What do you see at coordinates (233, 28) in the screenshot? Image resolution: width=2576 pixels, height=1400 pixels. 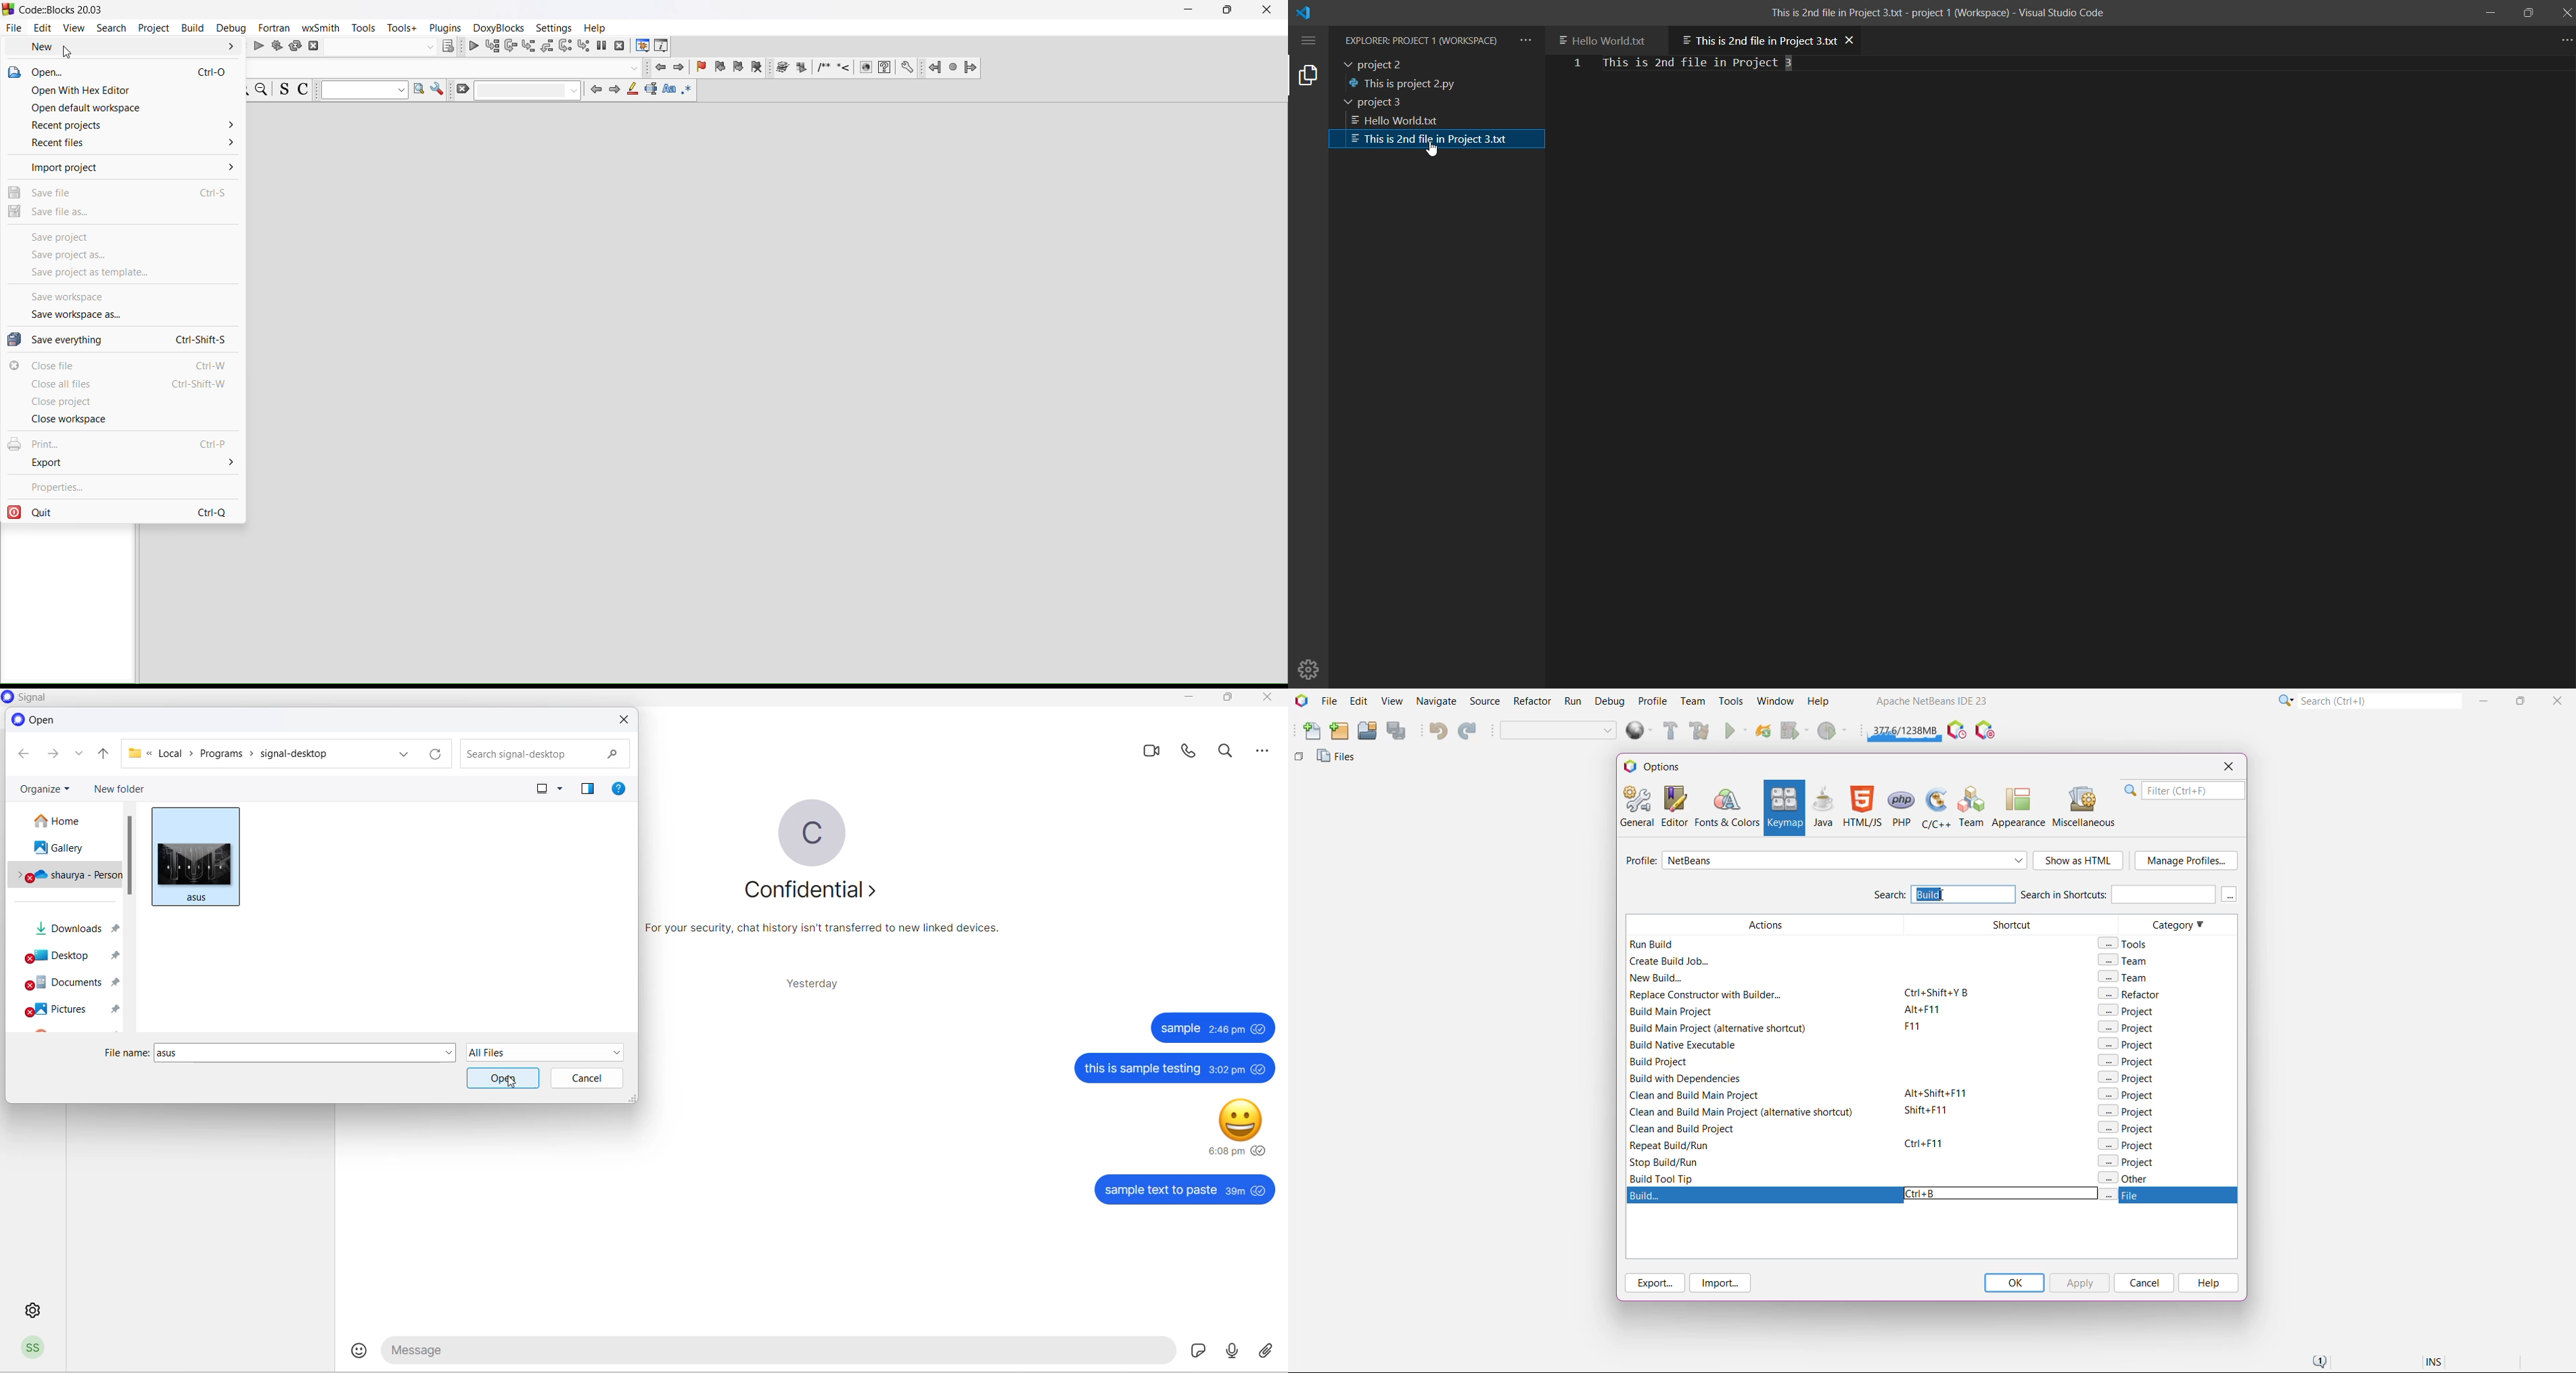 I see `debug` at bounding box center [233, 28].